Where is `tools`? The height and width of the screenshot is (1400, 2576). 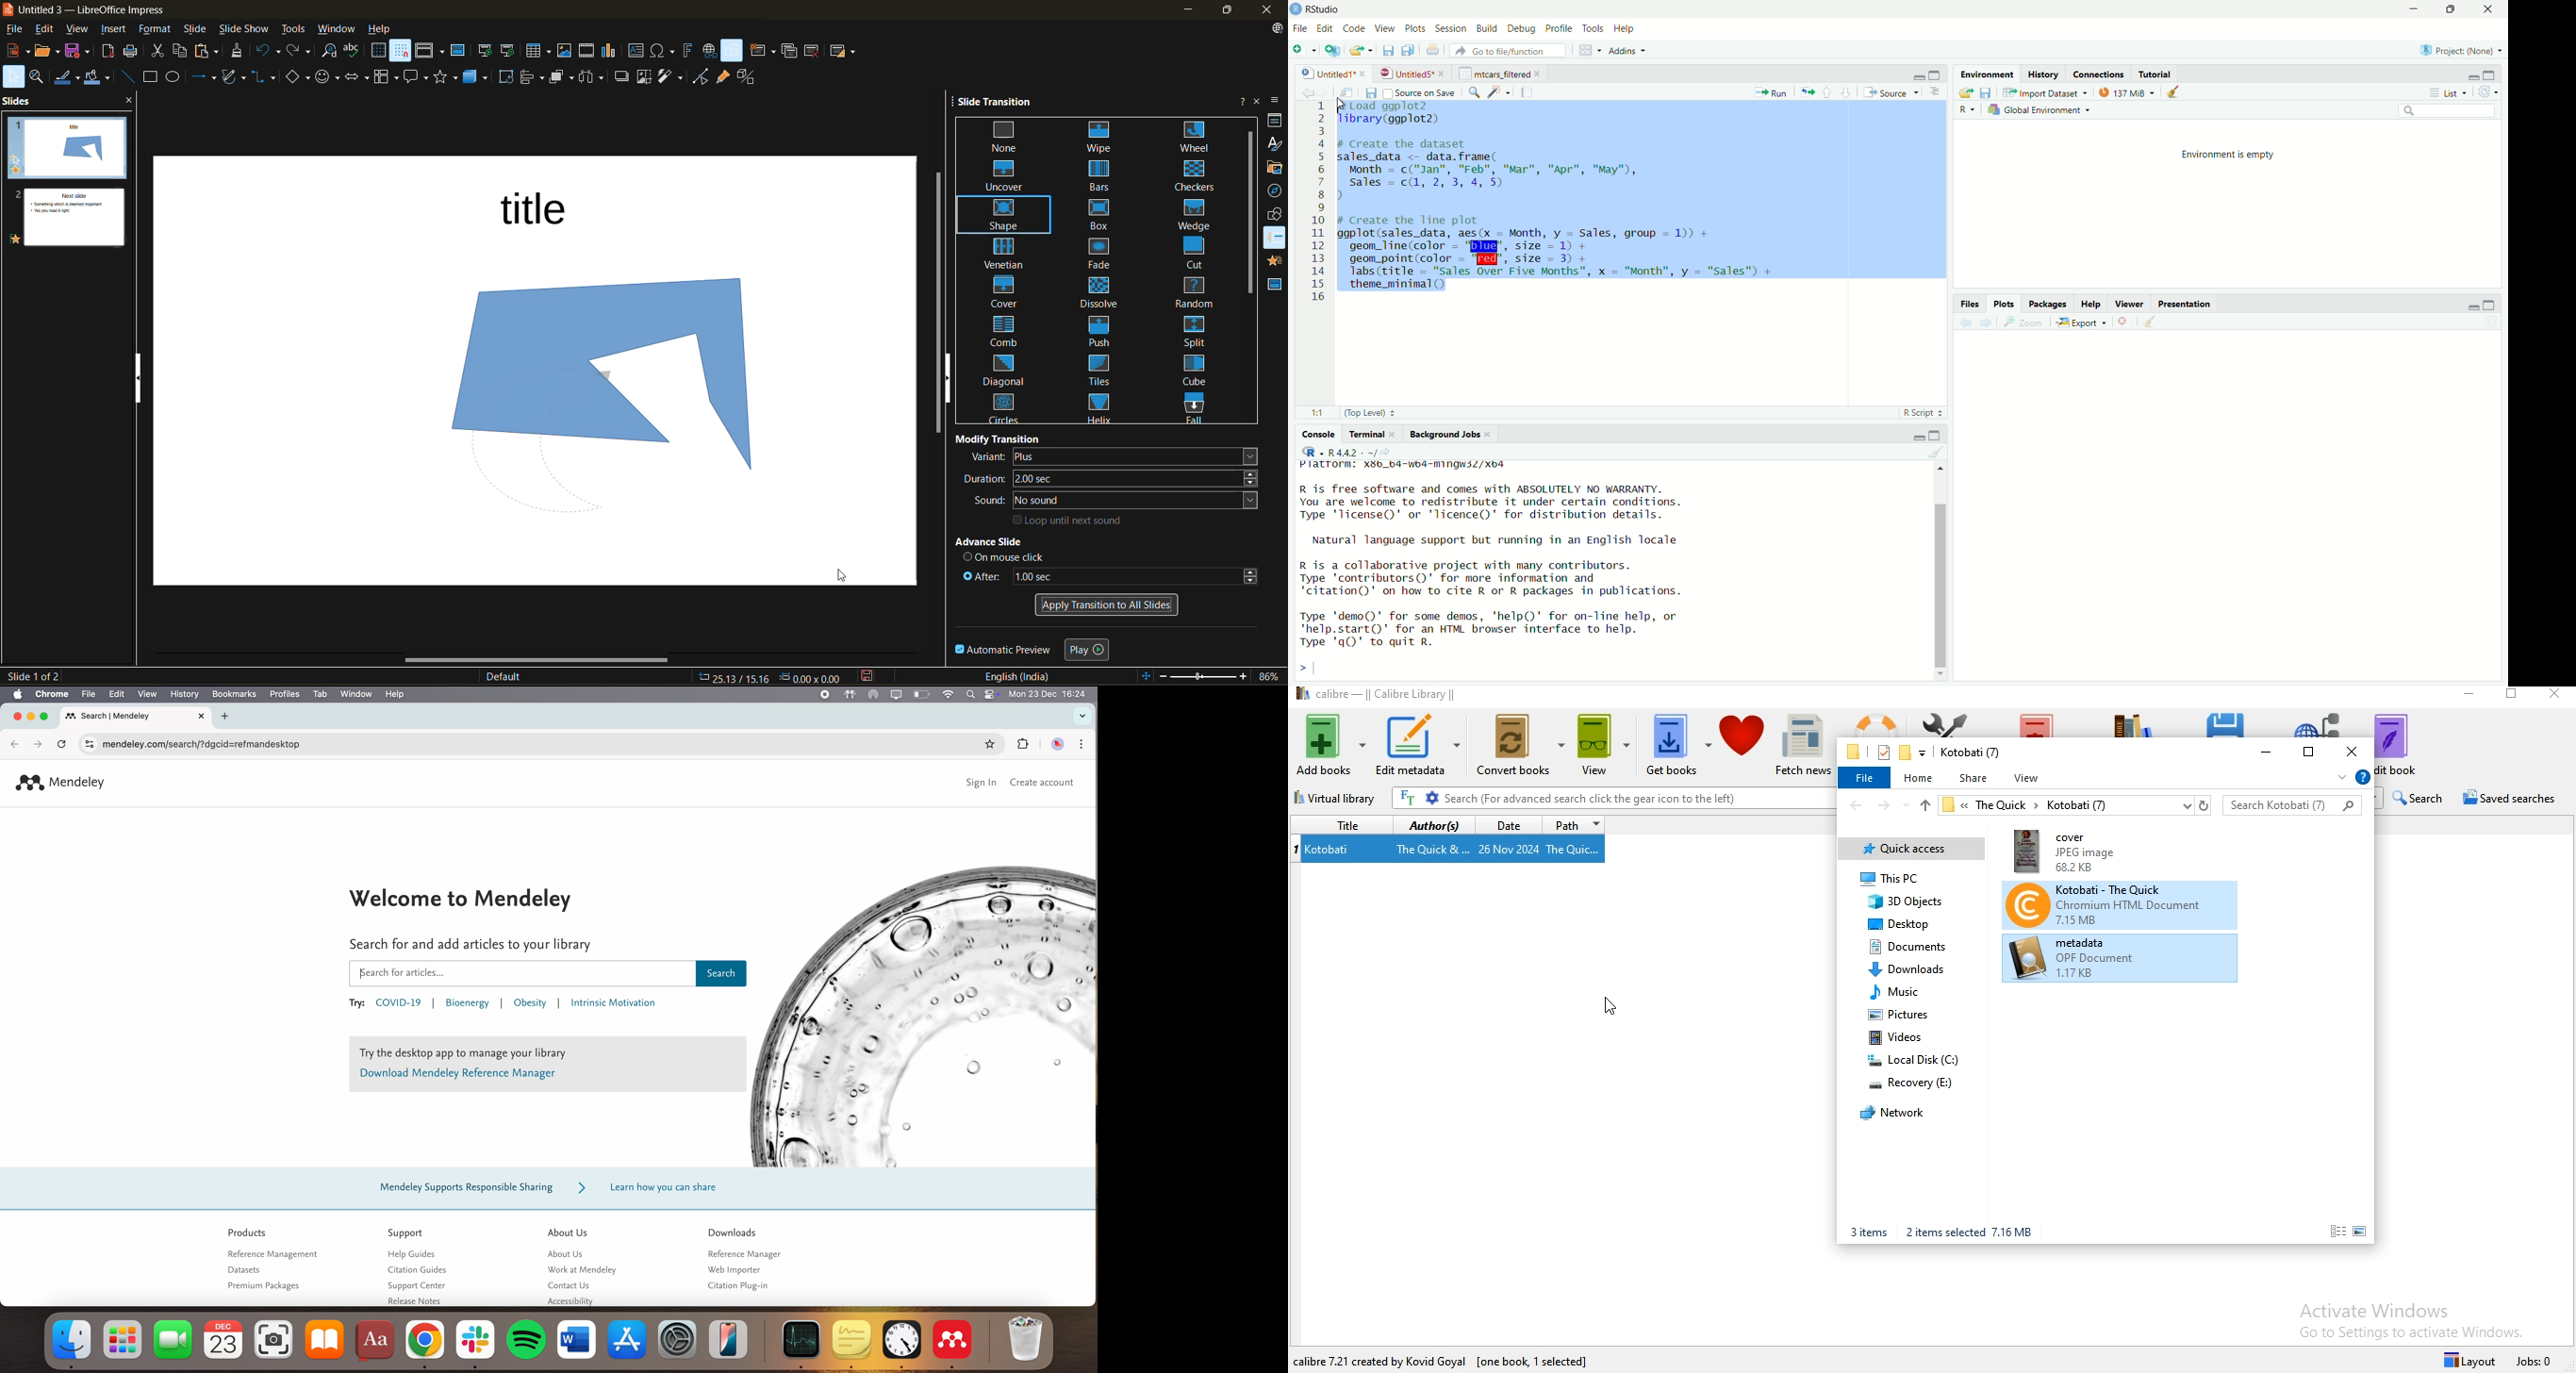
tools is located at coordinates (1594, 29).